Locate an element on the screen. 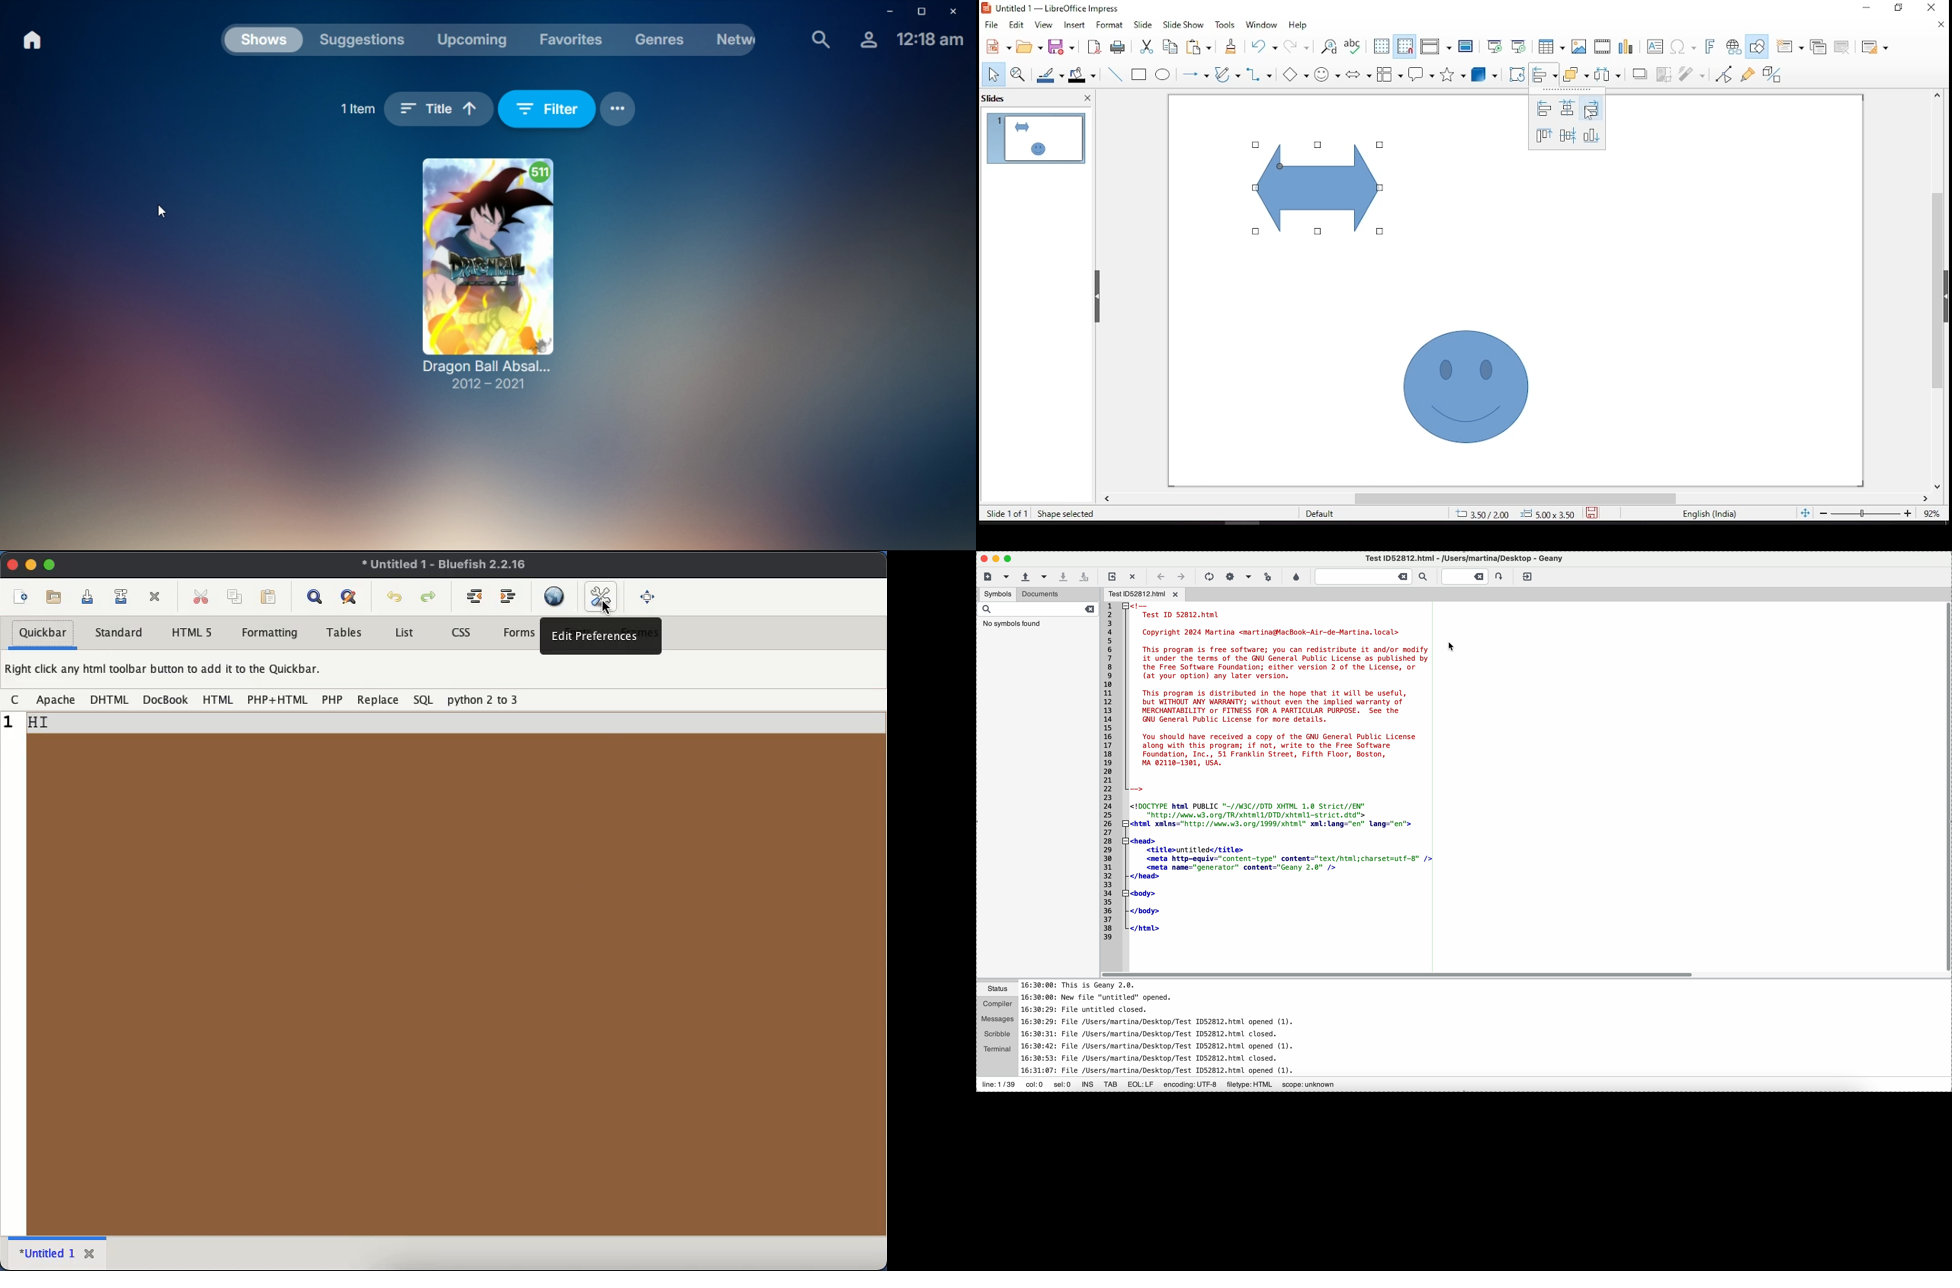 Image resolution: width=1960 pixels, height=1288 pixels. 6.07/4.08 is located at coordinates (1483, 514).